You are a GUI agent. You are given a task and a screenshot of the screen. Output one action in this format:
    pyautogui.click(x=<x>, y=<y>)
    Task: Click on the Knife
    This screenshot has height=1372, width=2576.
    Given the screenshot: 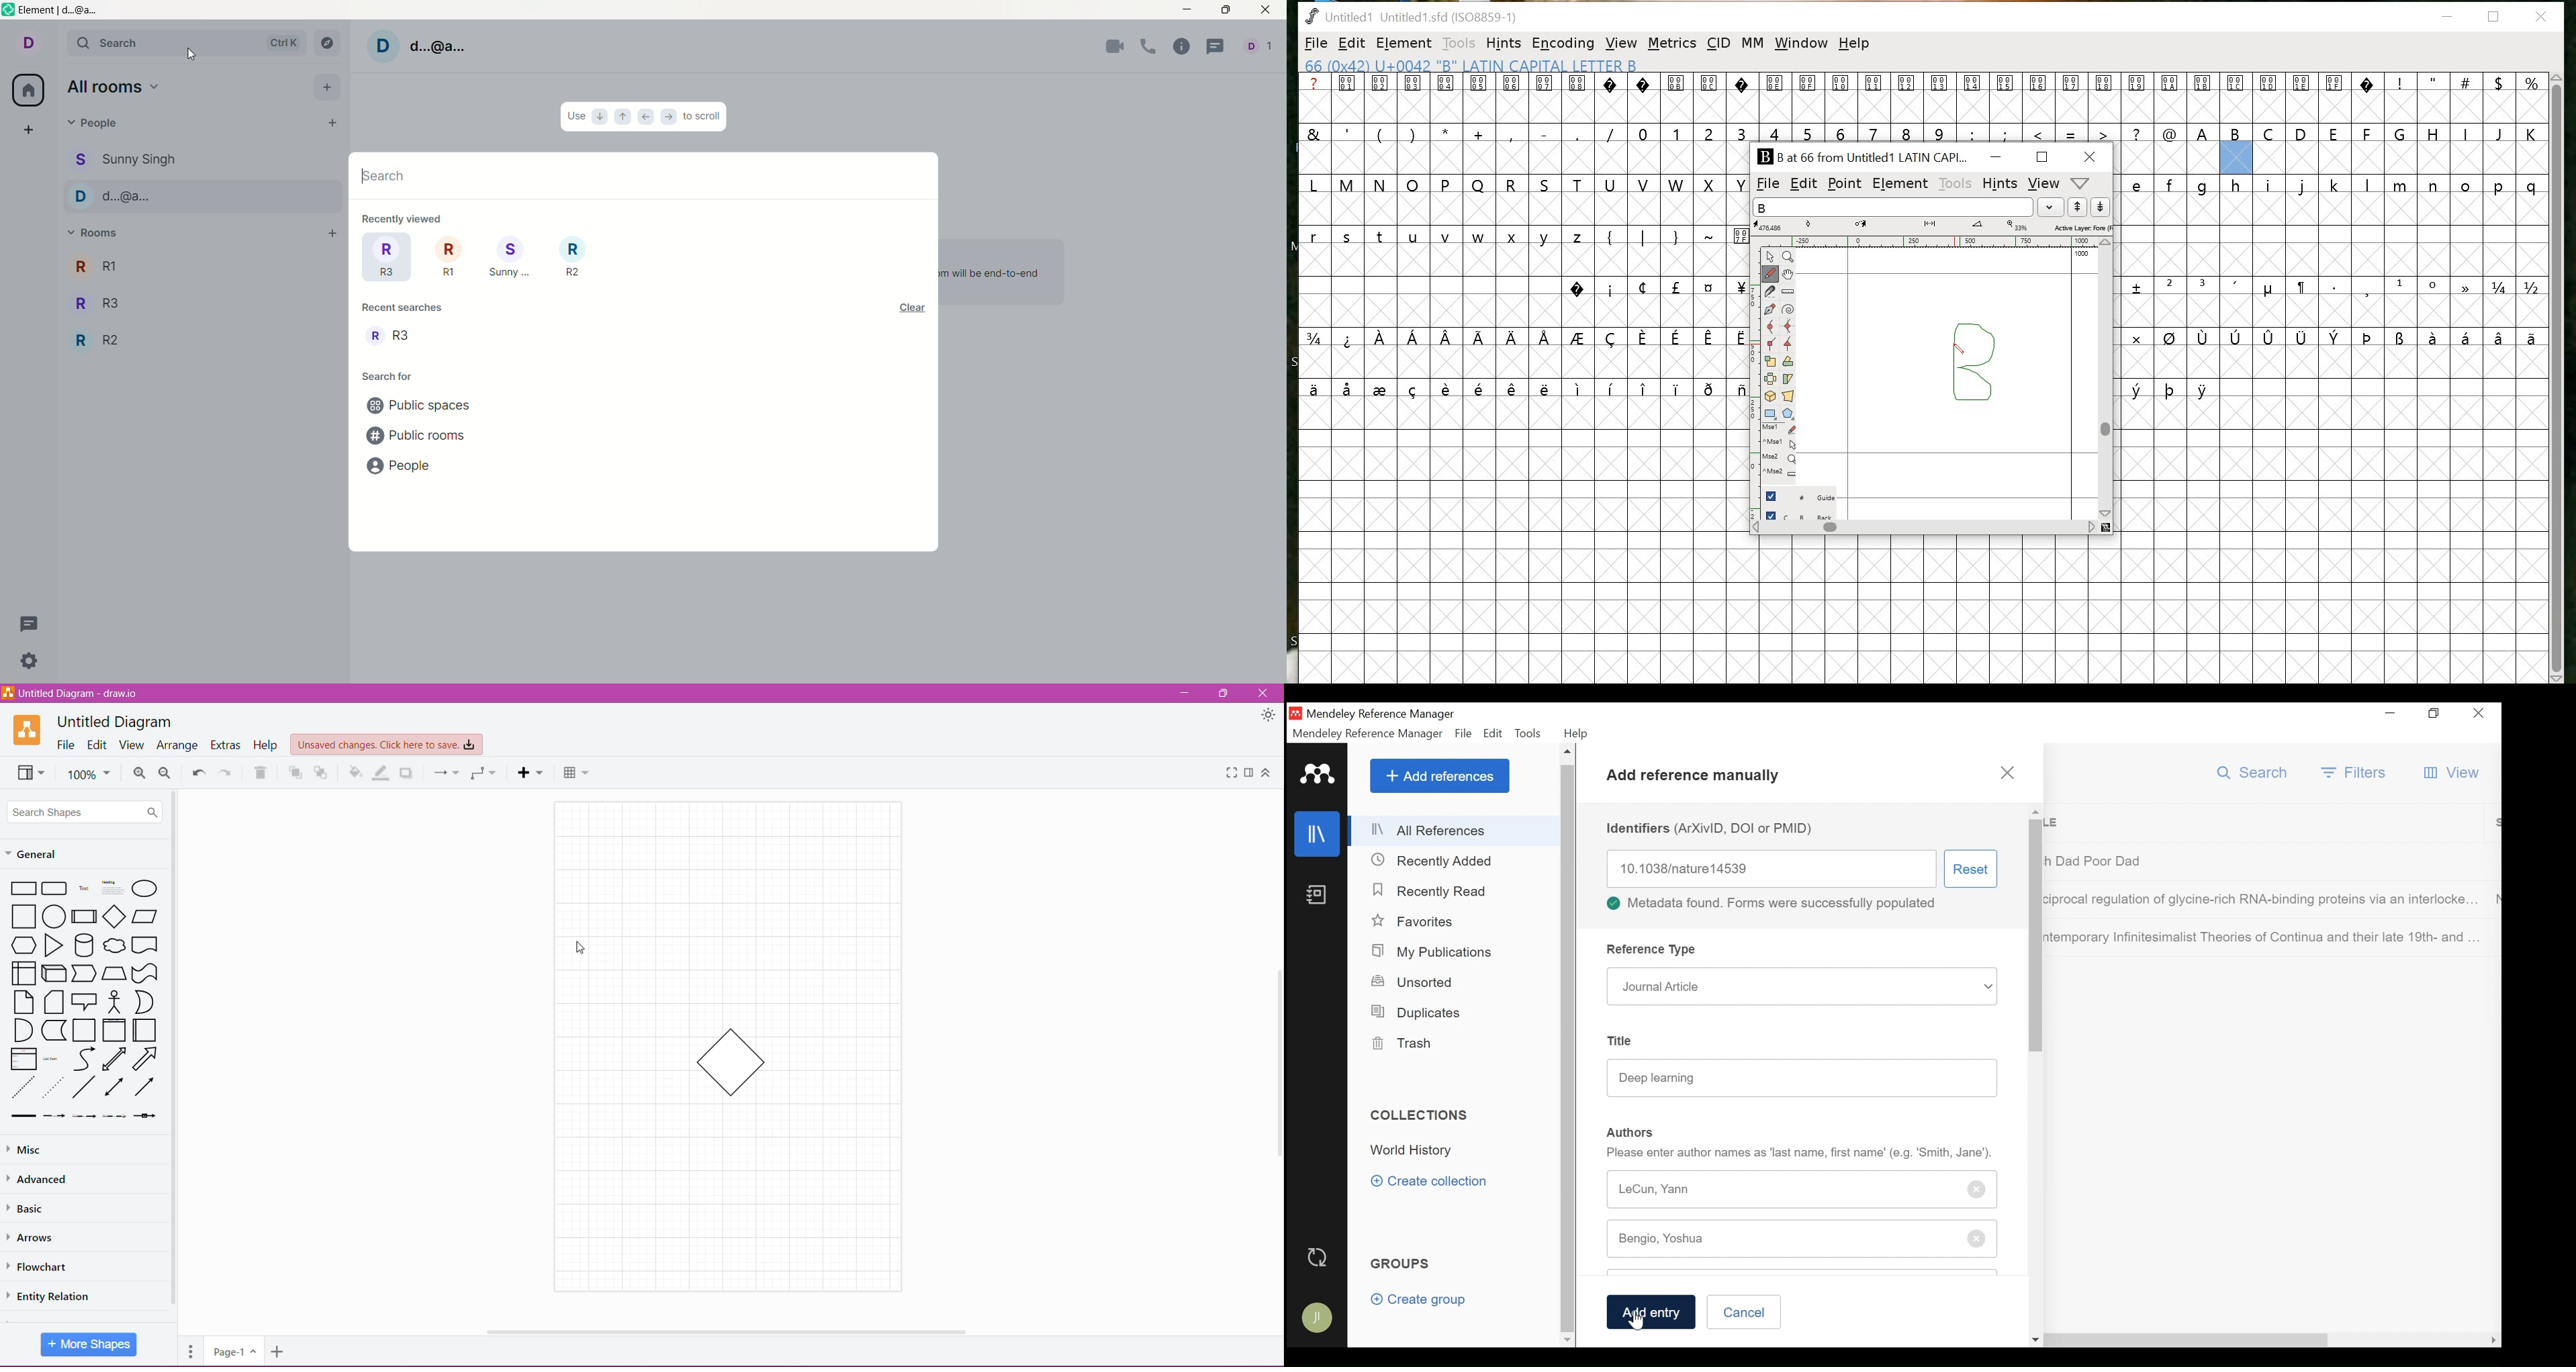 What is the action you would take?
    pyautogui.click(x=1771, y=293)
    